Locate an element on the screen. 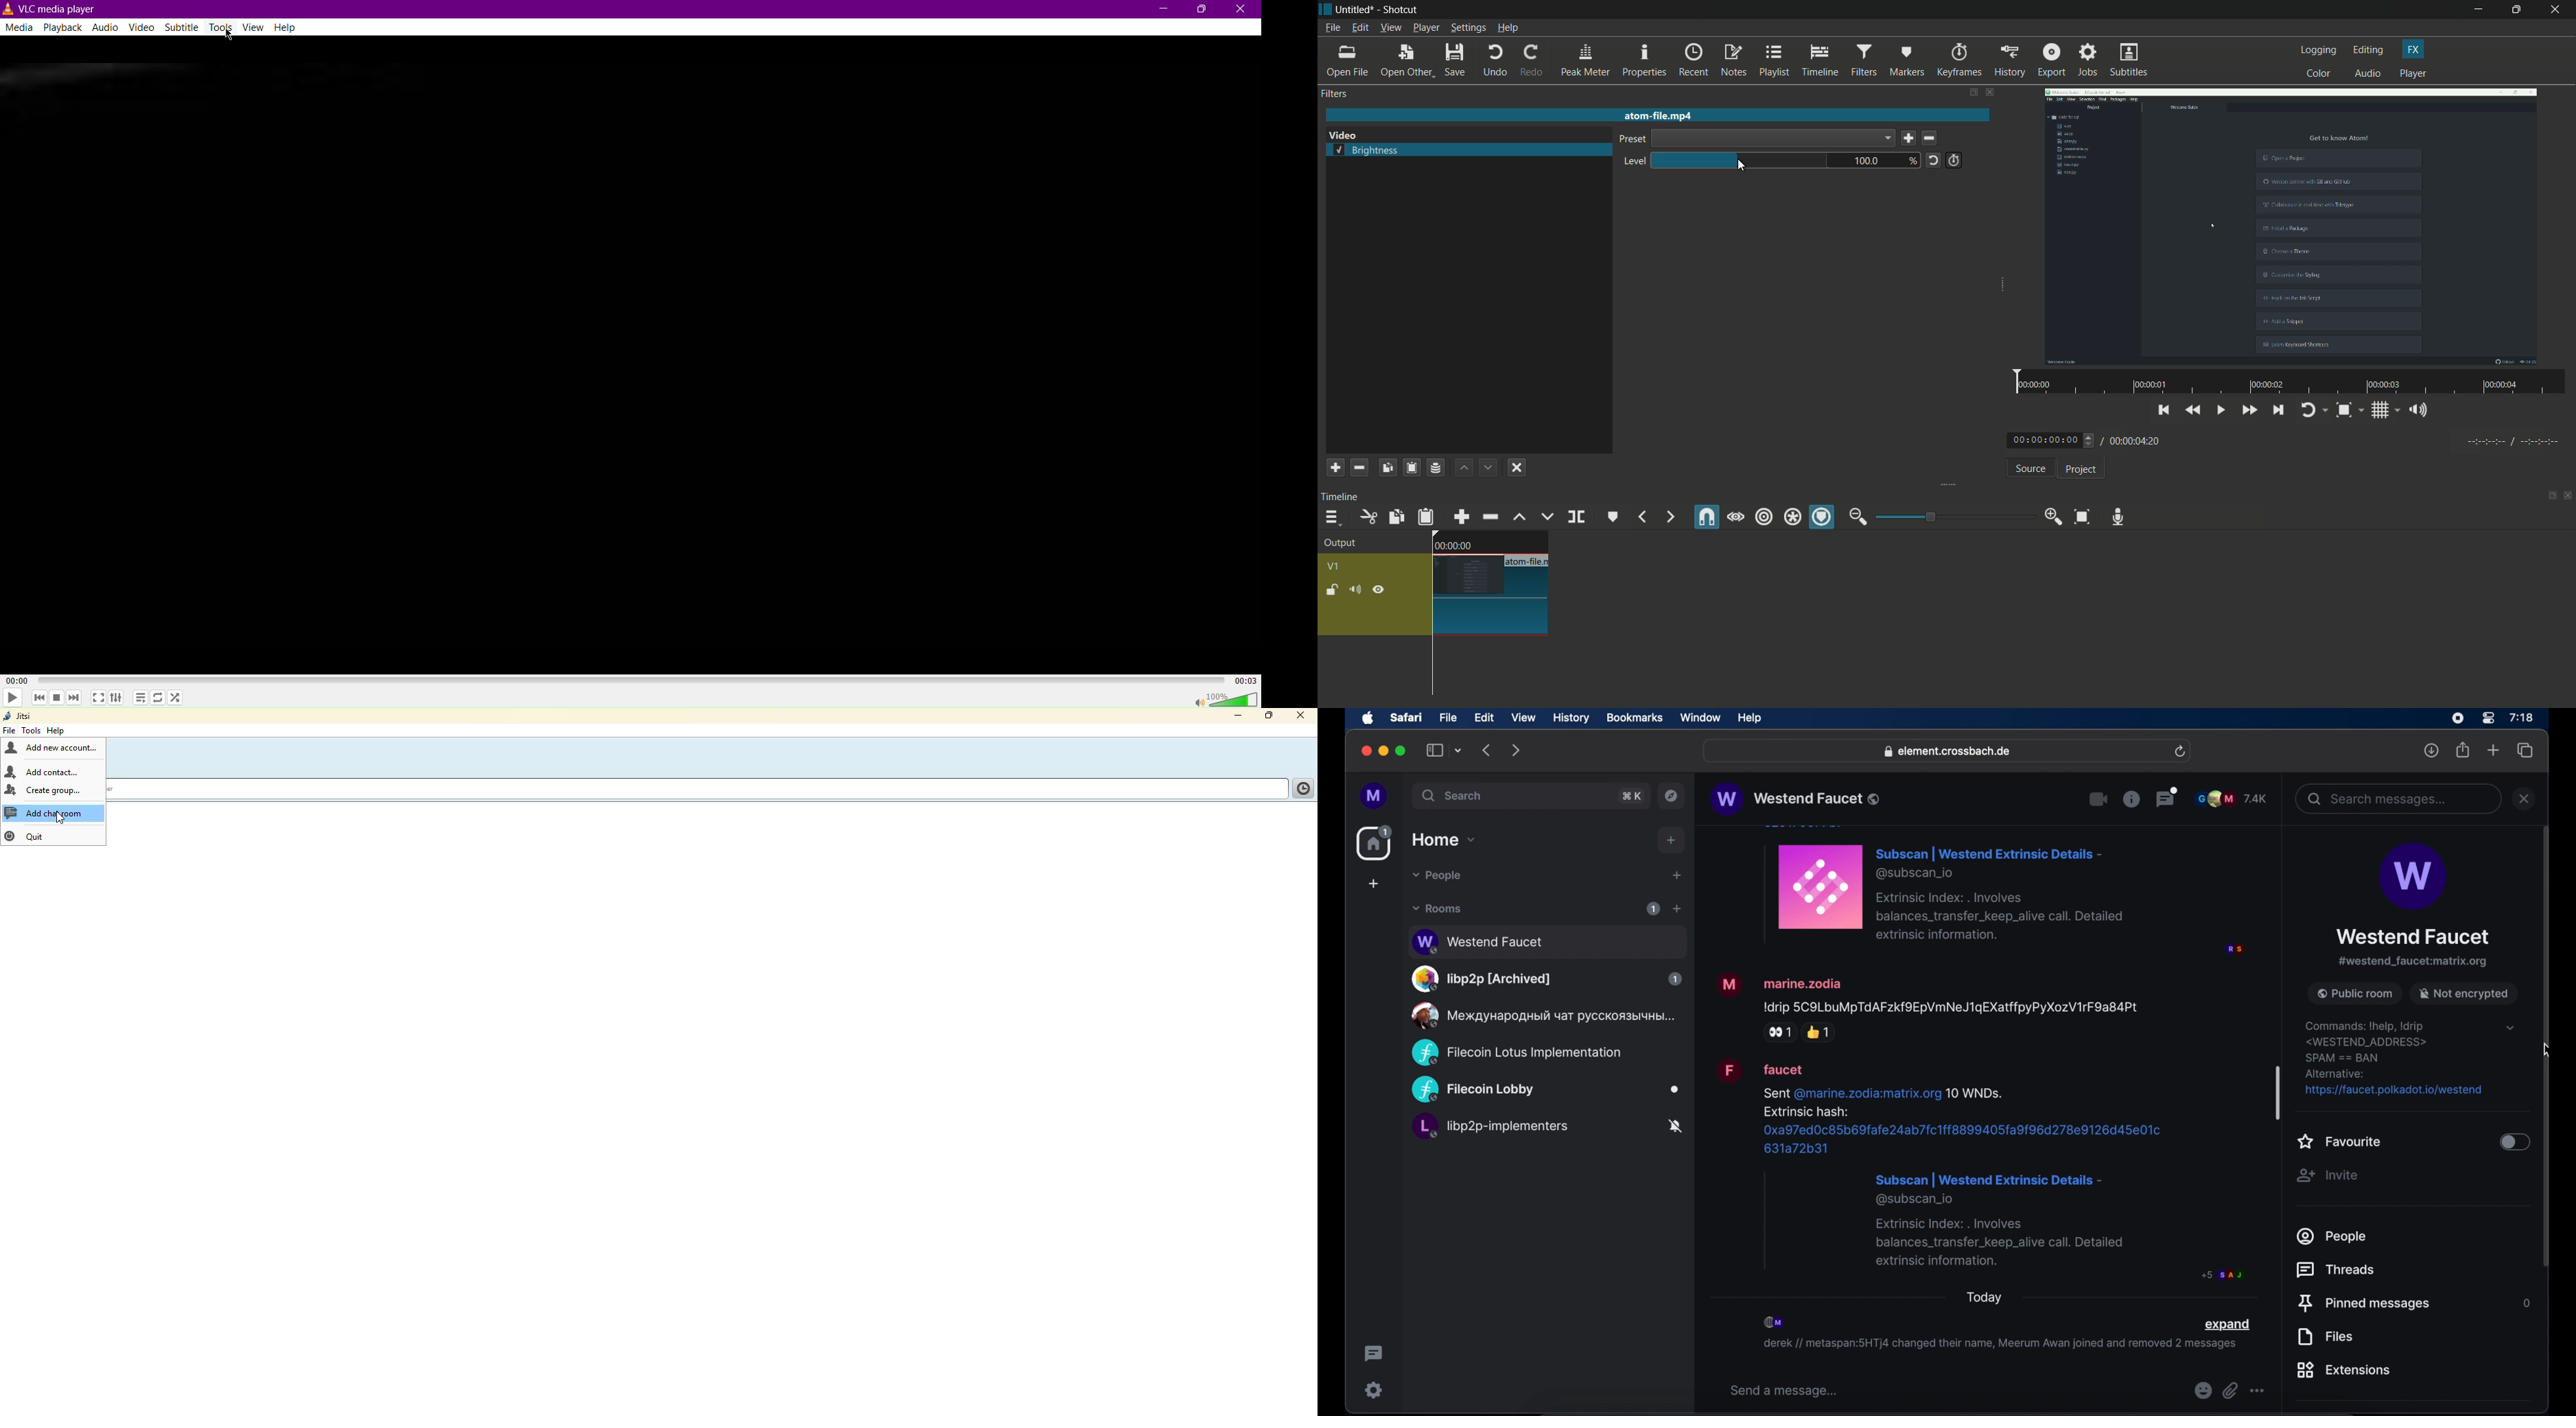 The image size is (2576, 1428). more options is located at coordinates (2258, 1391).